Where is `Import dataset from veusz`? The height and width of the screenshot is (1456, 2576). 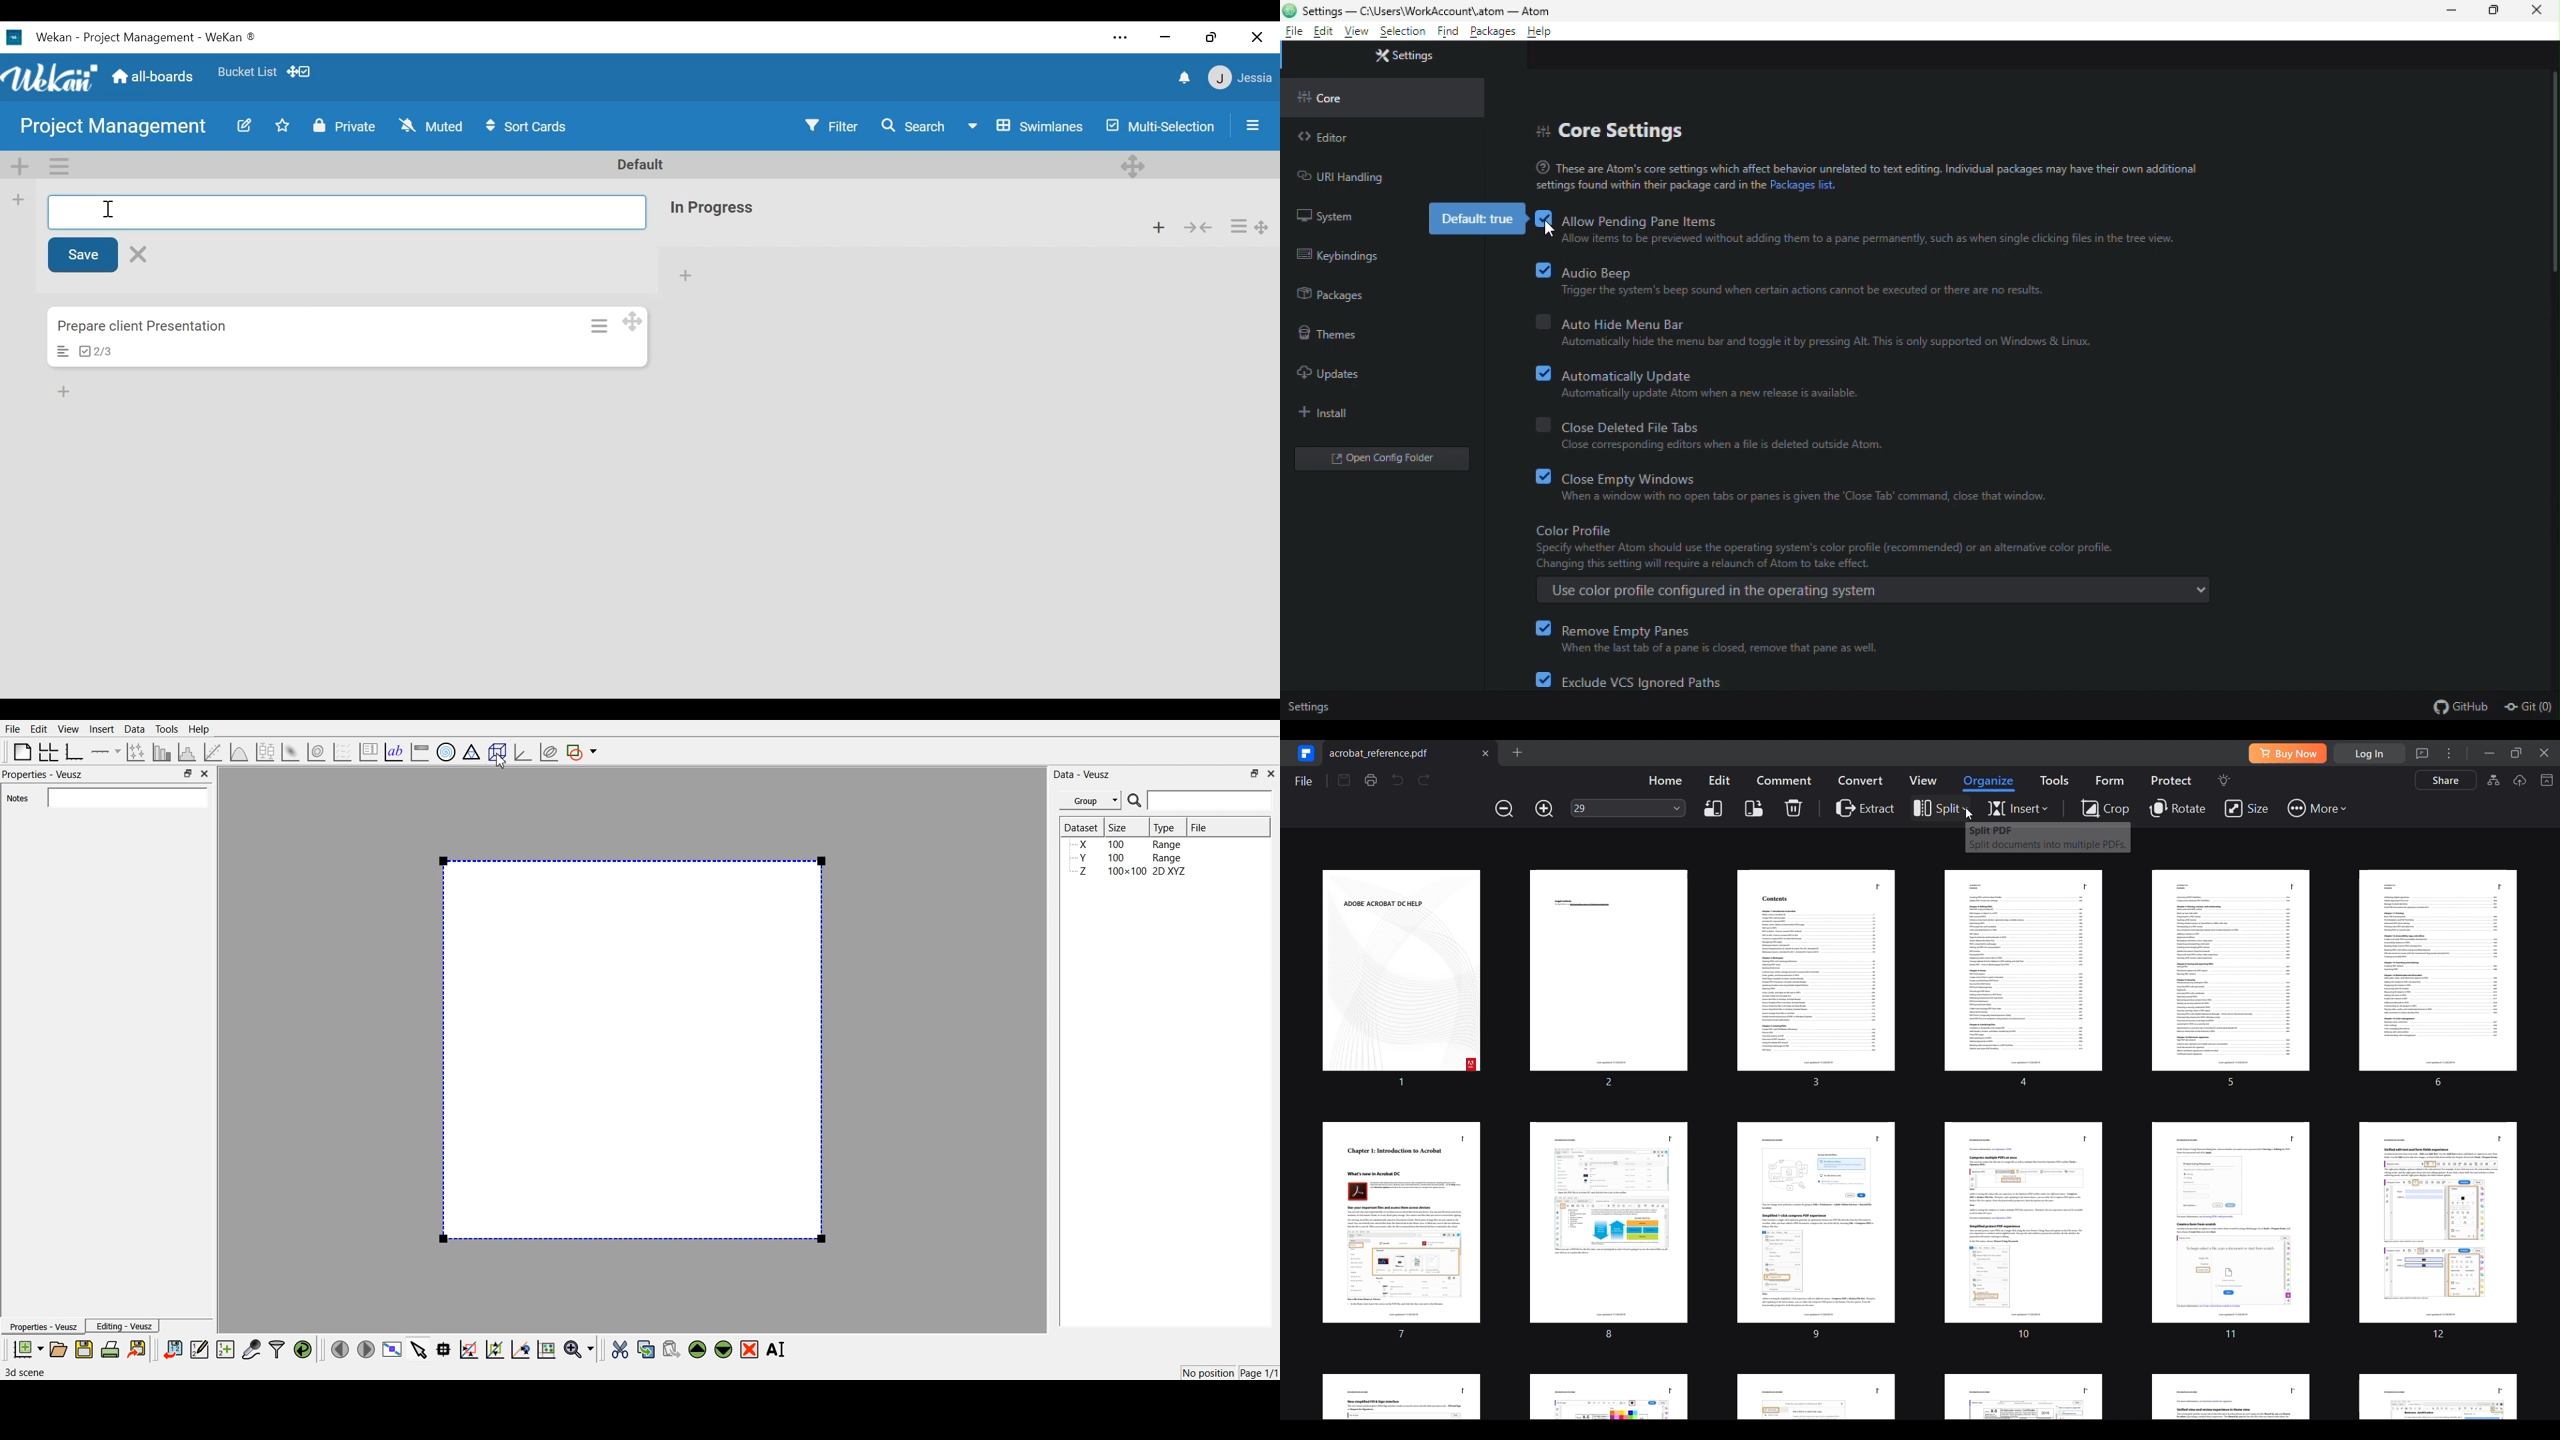 Import dataset from veusz is located at coordinates (173, 1349).